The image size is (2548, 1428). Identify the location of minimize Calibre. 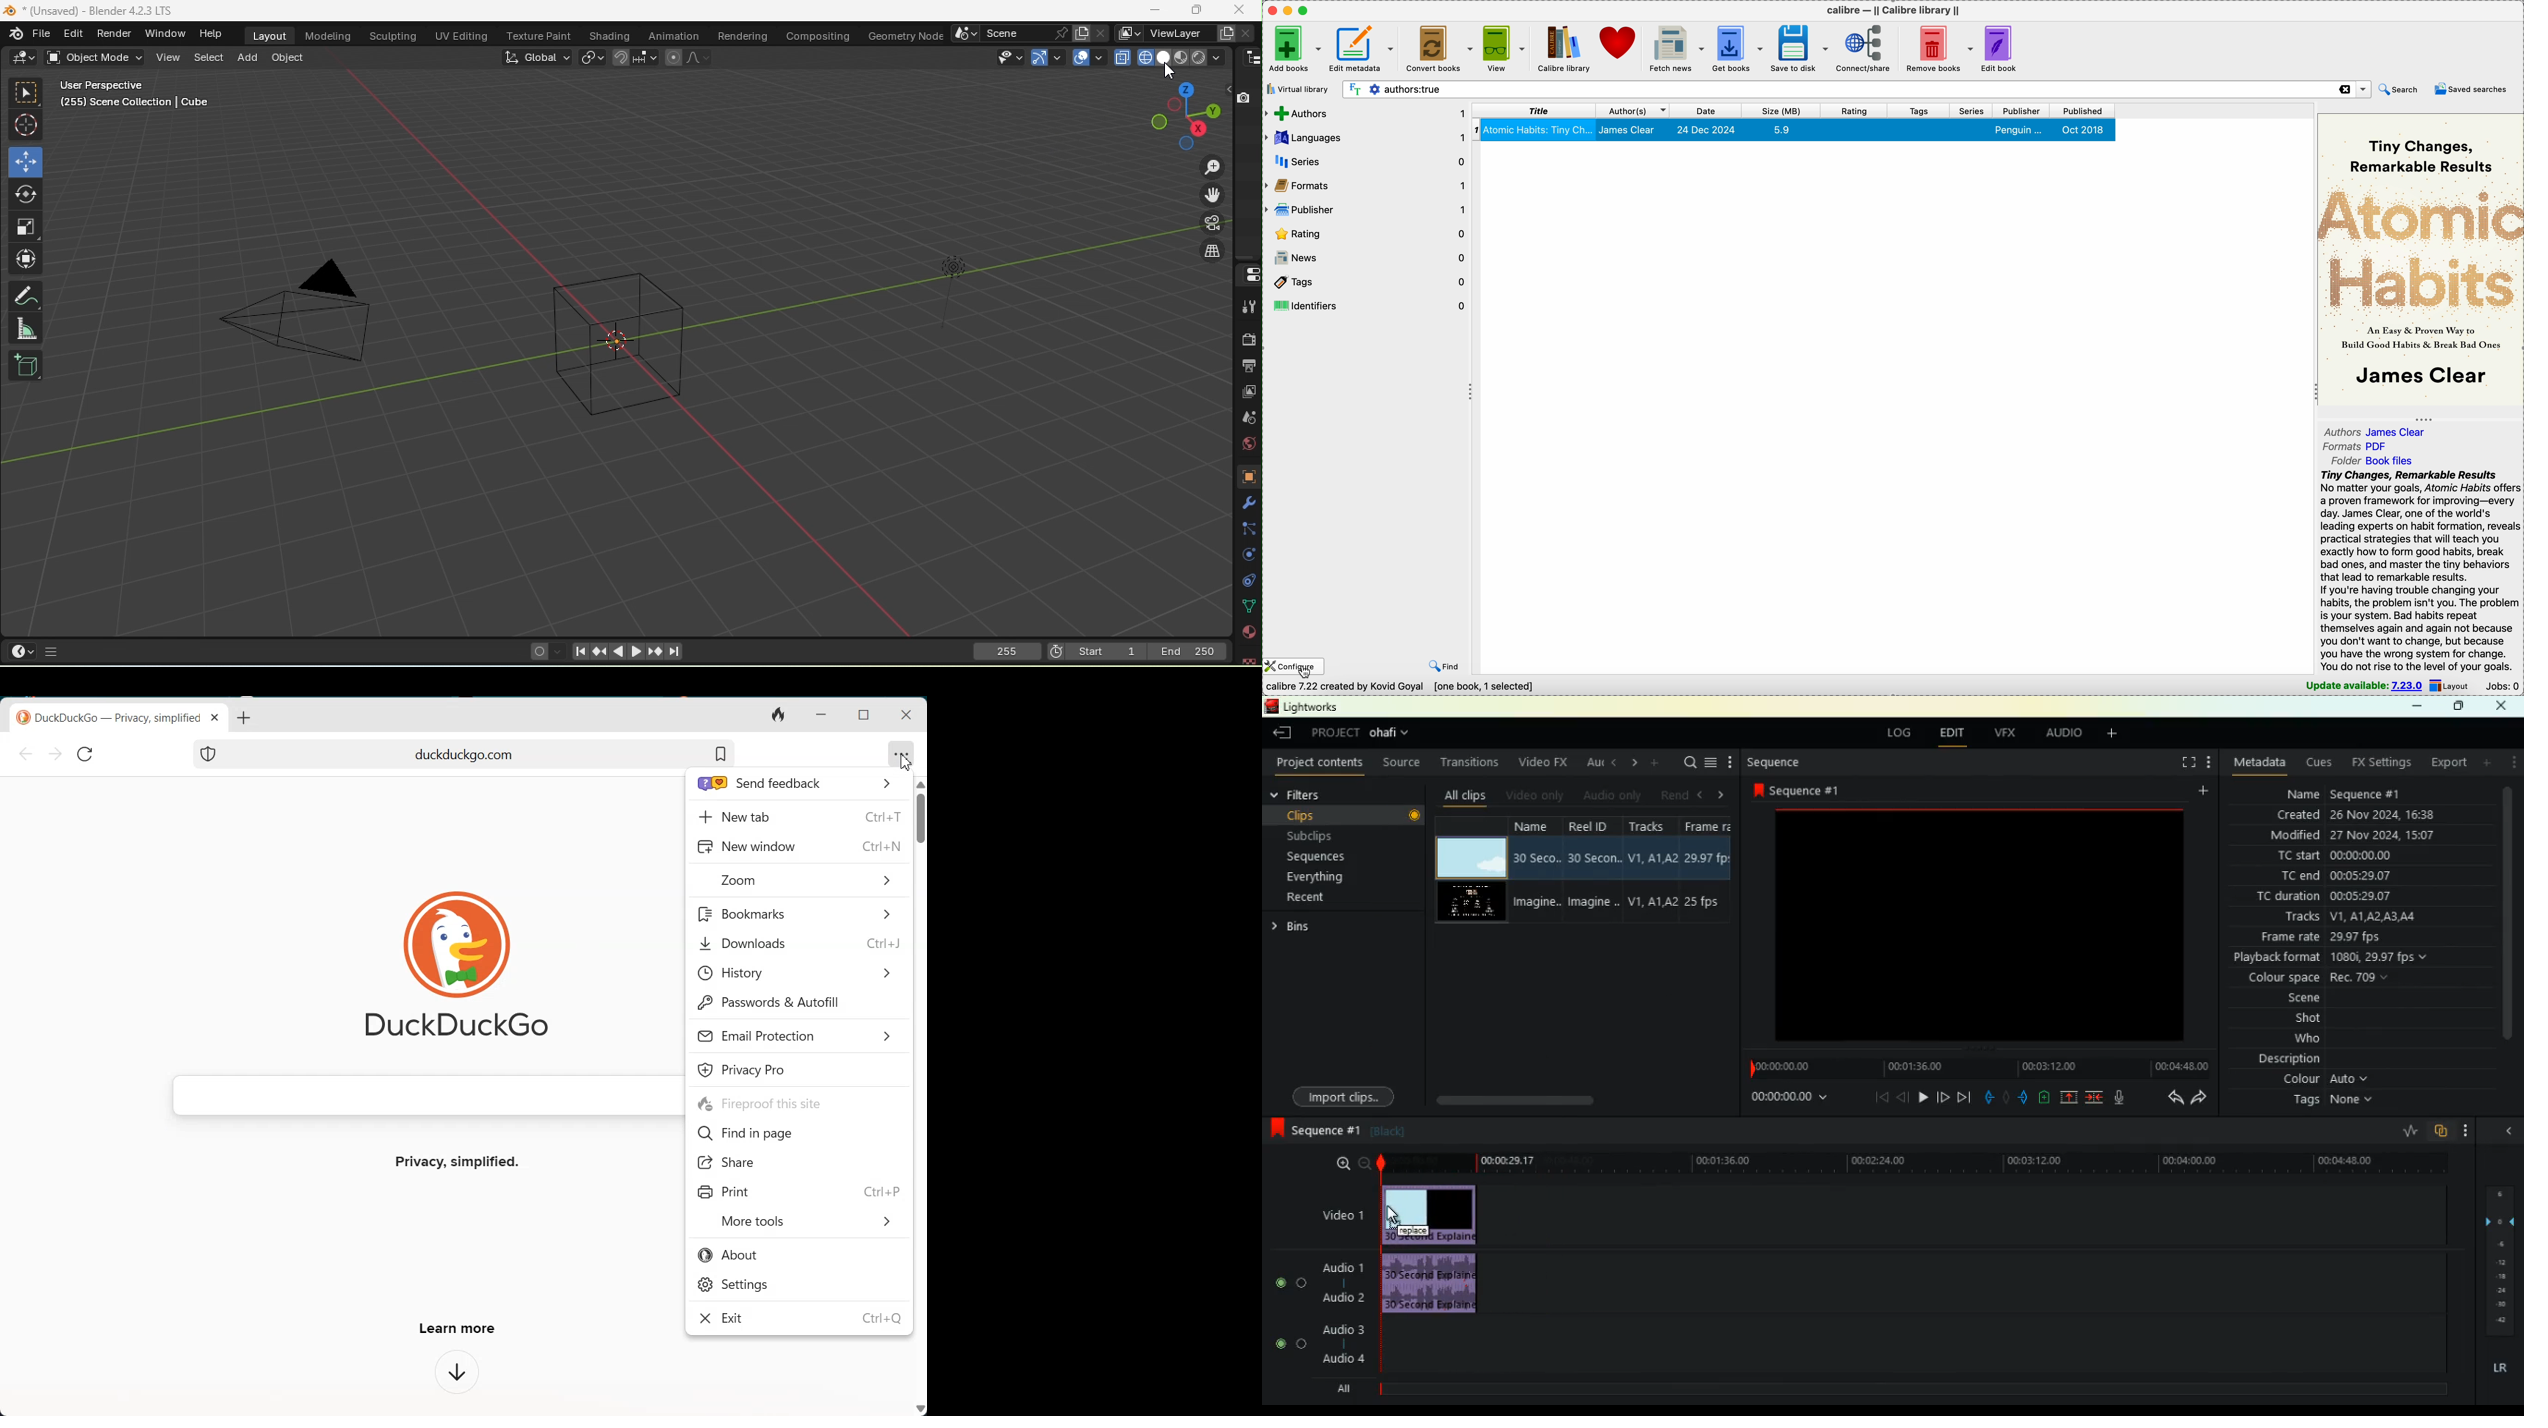
(1288, 11).